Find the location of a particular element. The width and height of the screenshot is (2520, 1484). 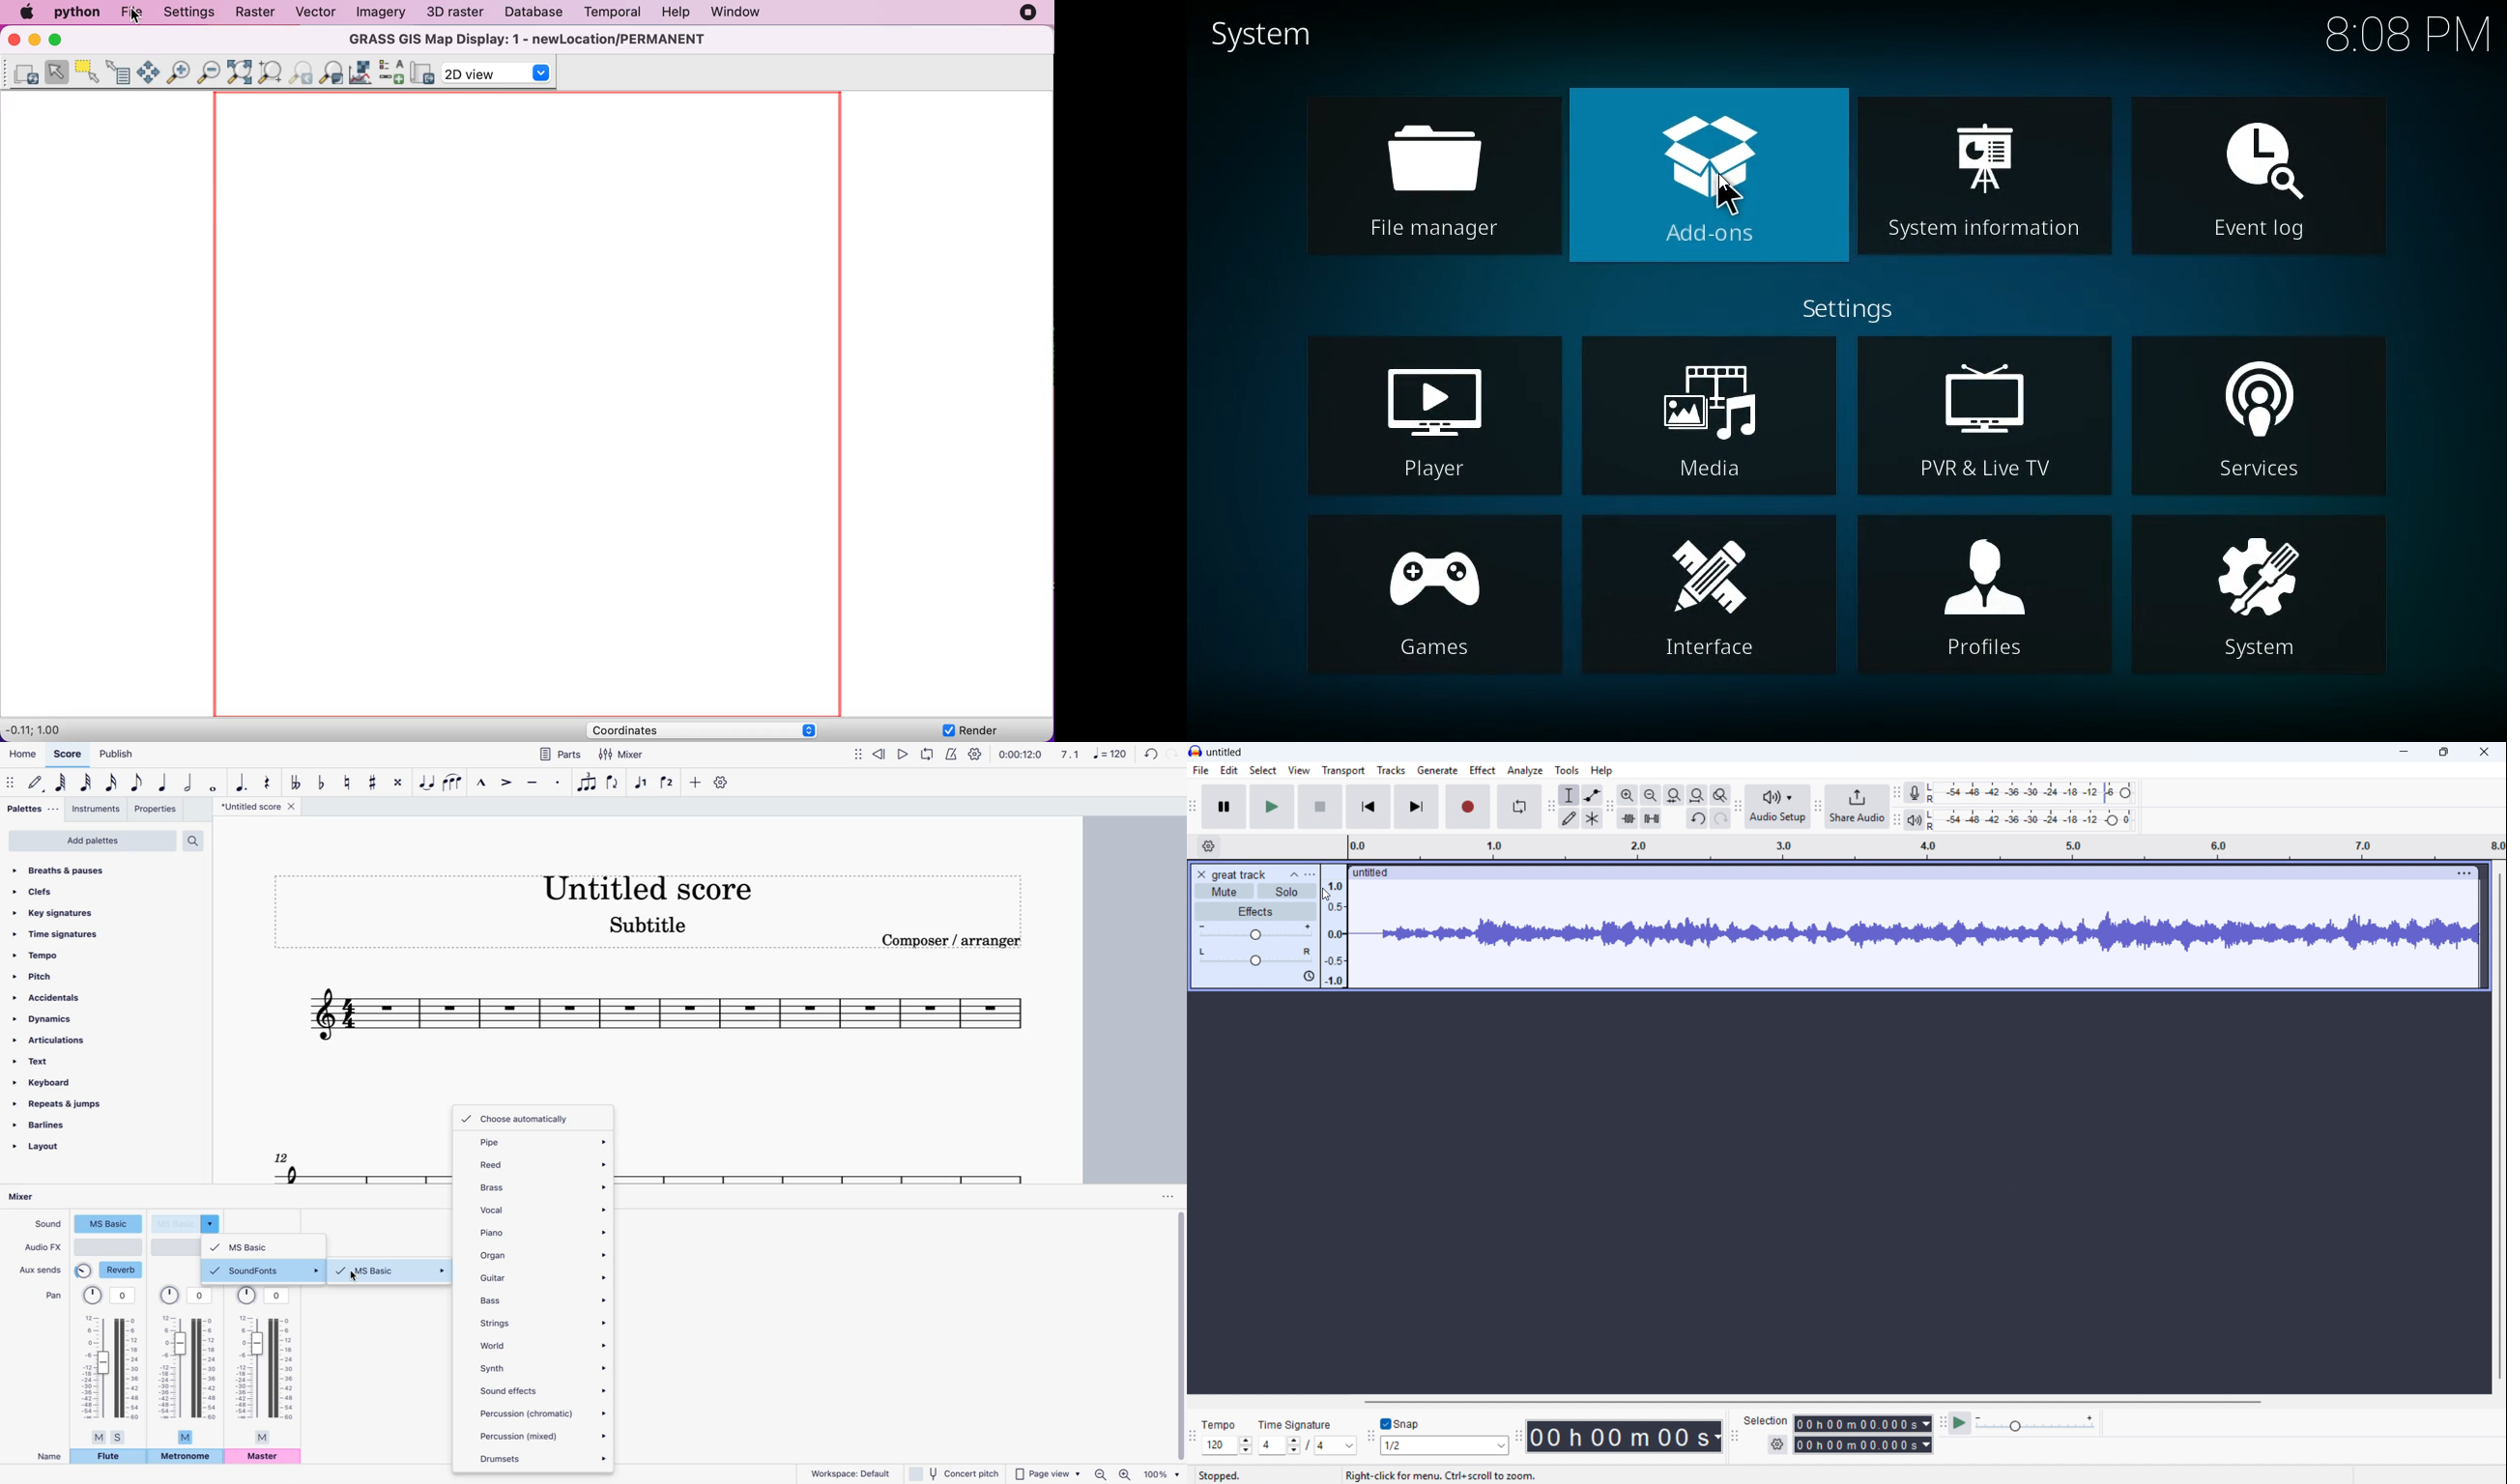

drumsets is located at coordinates (540, 1459).